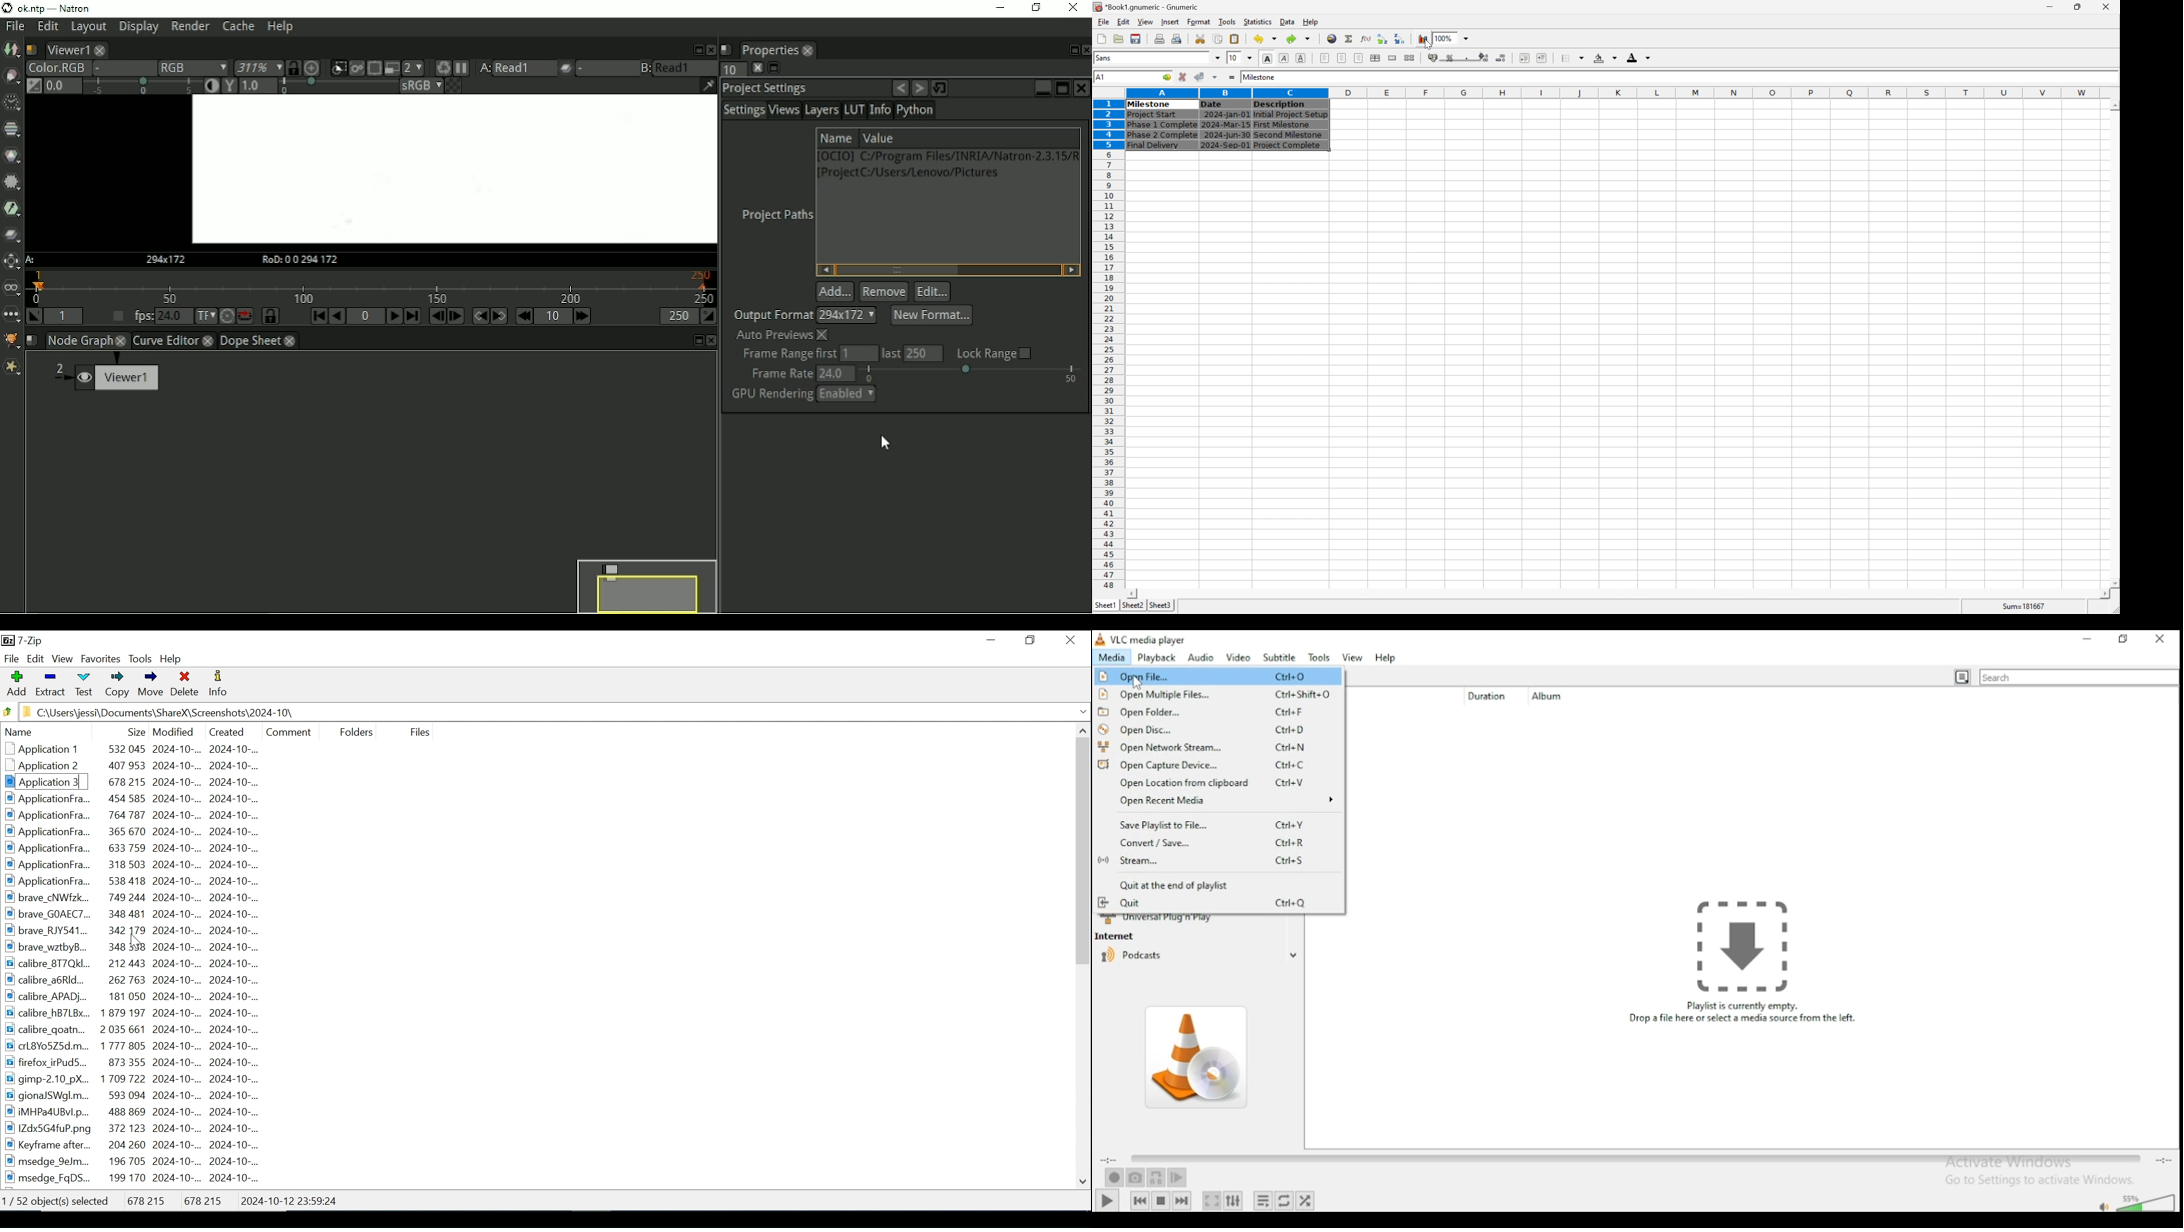  Describe the element at coordinates (1138, 1201) in the screenshot. I see `previous media in playlist, skips backward when held` at that location.